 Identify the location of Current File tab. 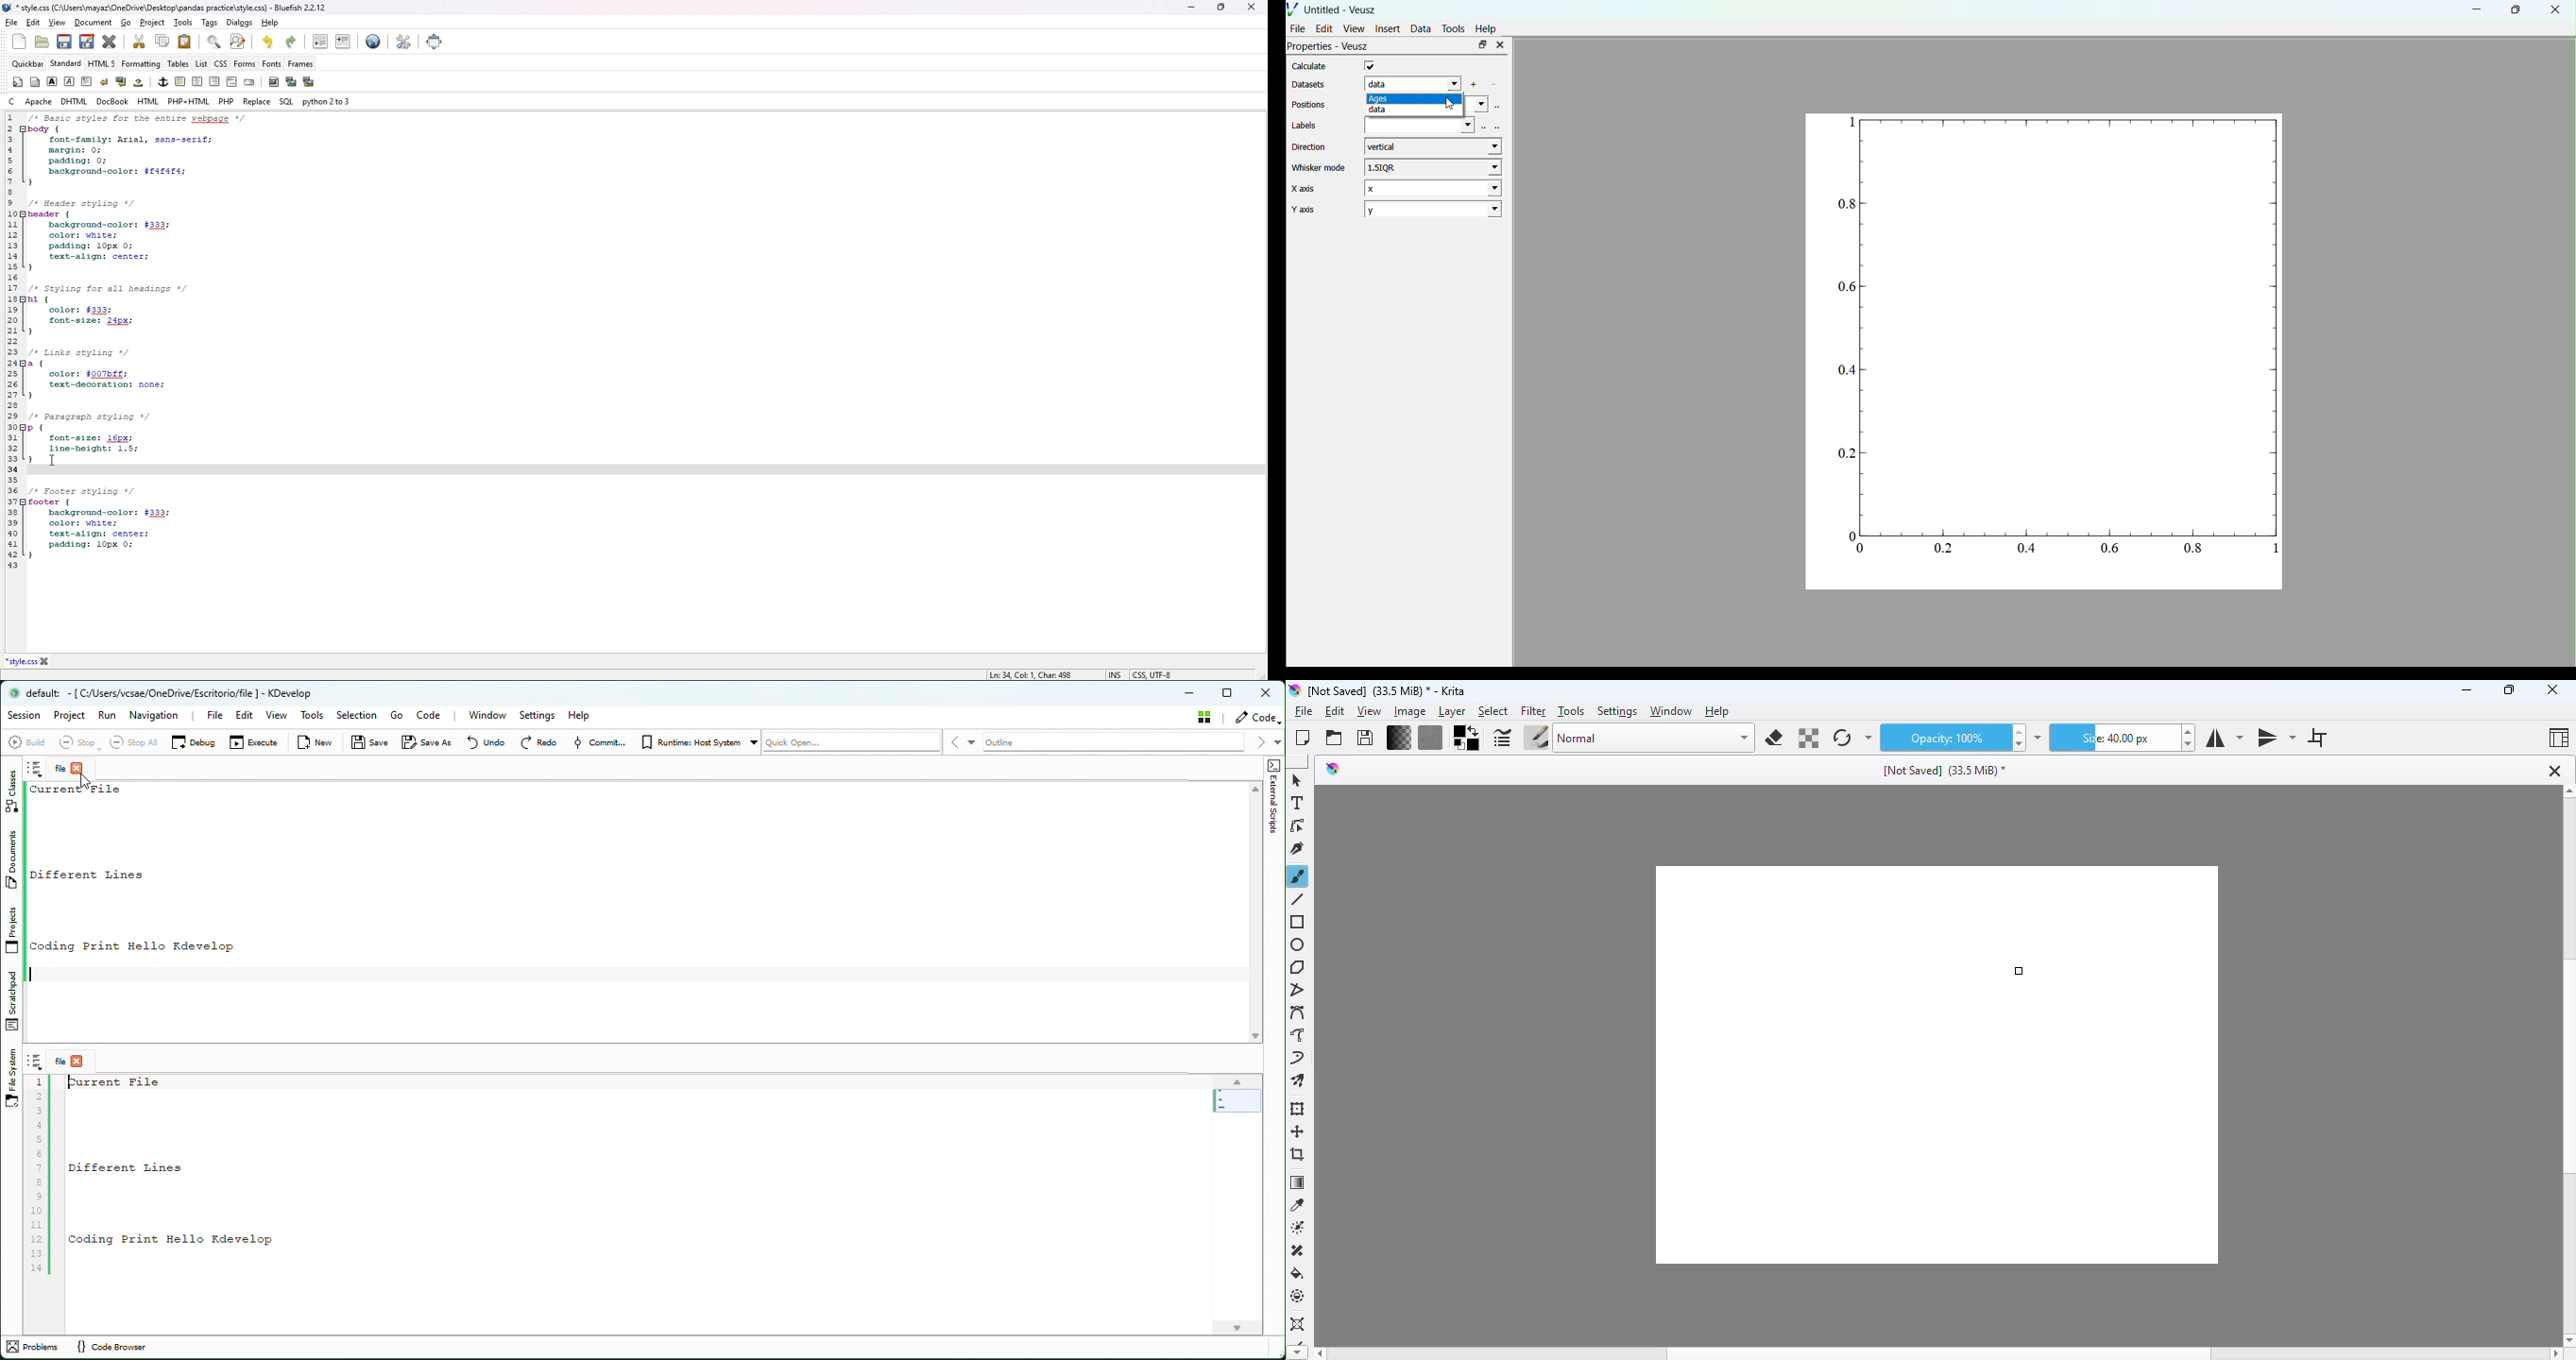
(71, 1061).